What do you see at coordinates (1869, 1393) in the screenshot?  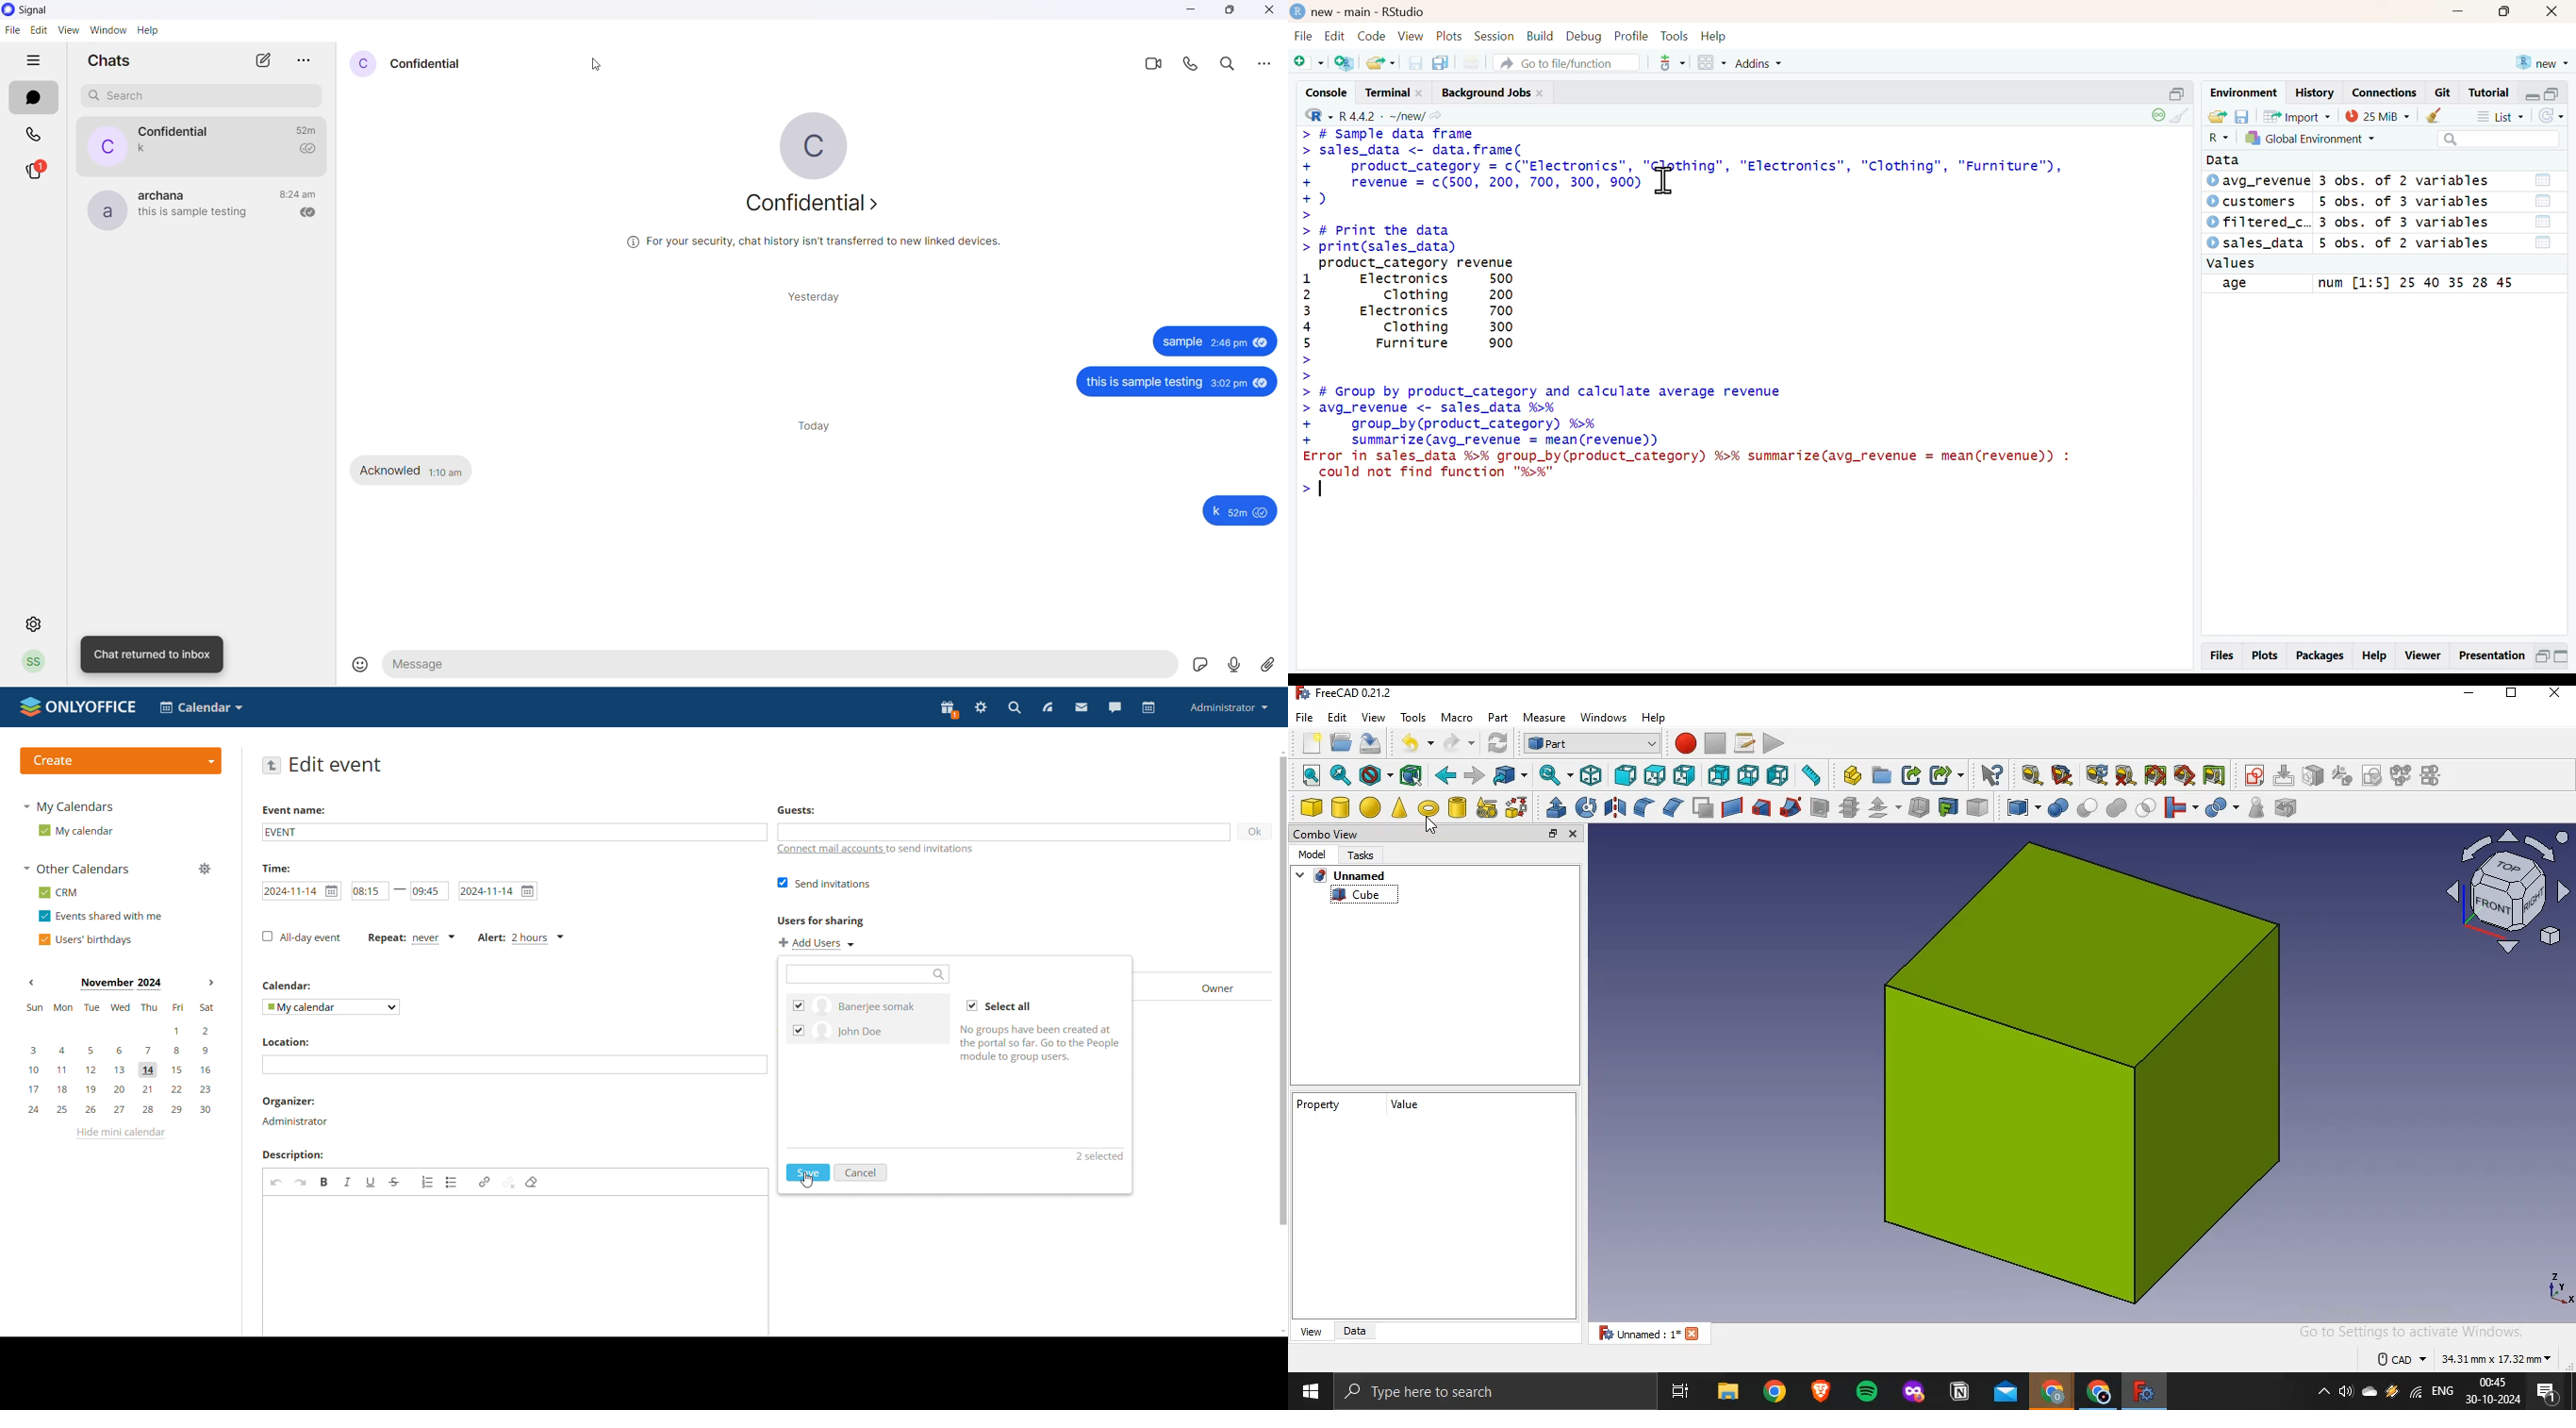 I see `spotify` at bounding box center [1869, 1393].